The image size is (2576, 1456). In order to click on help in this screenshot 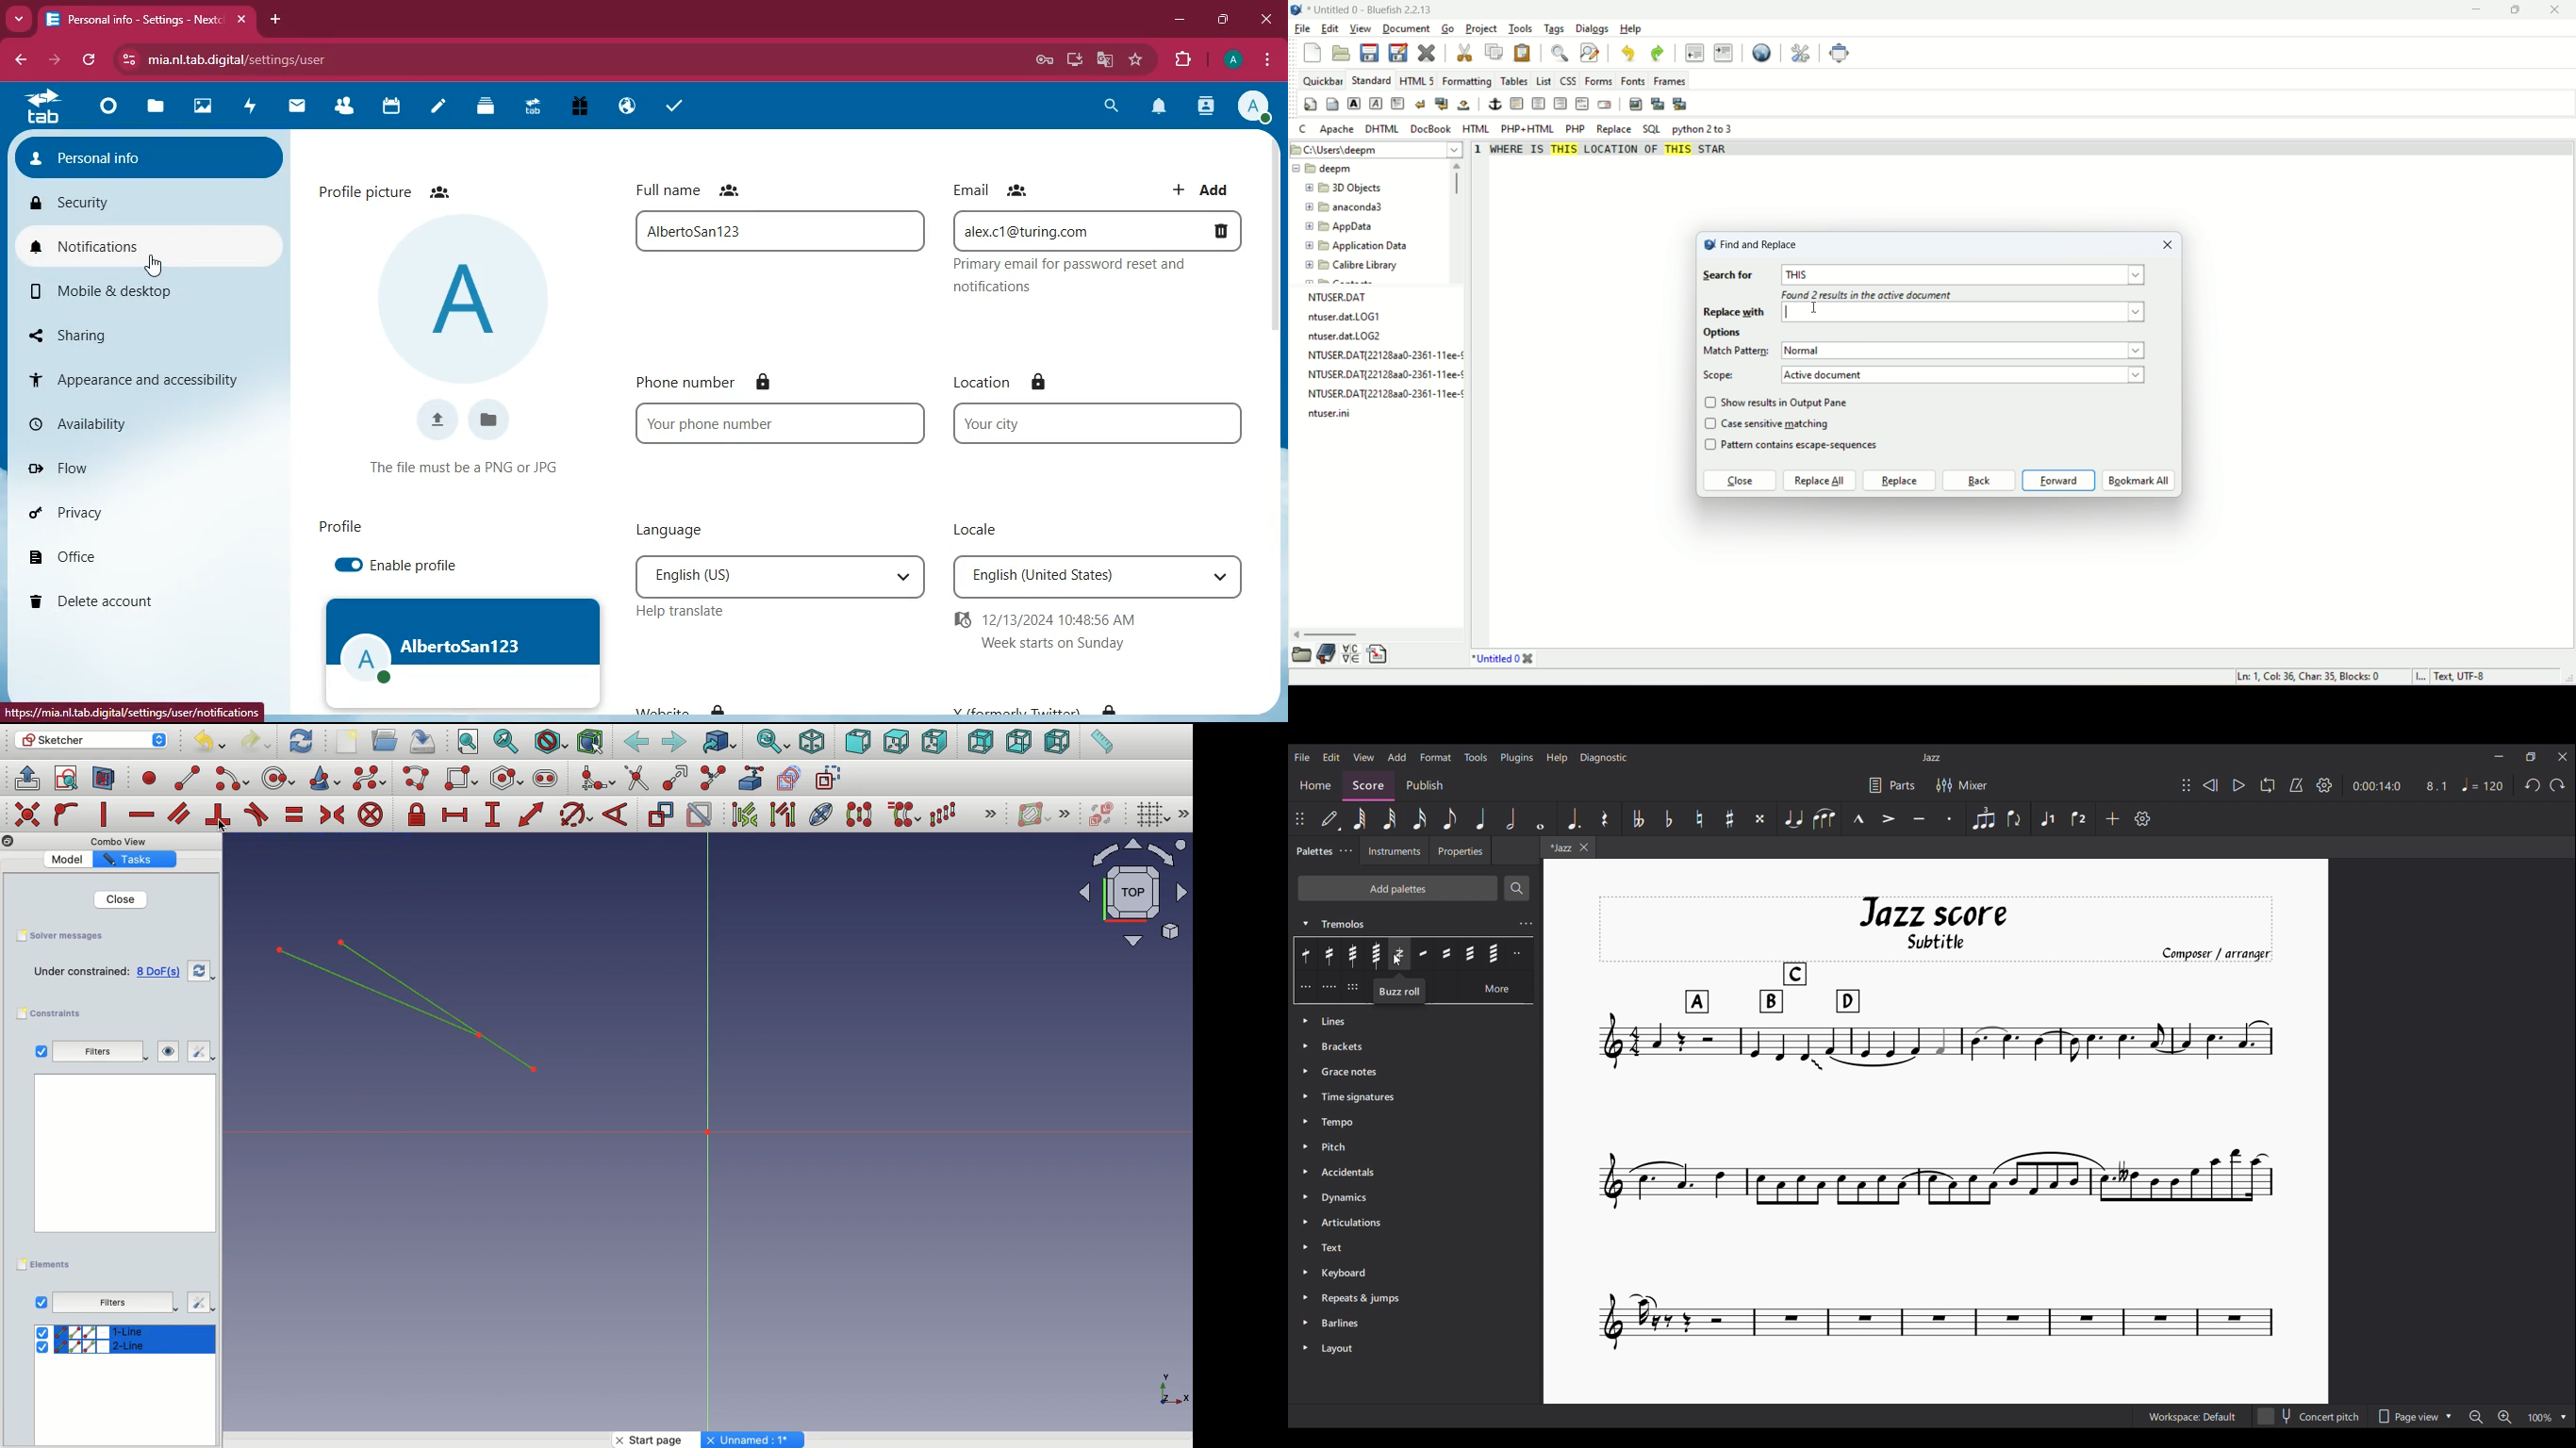, I will do `click(1629, 29)`.